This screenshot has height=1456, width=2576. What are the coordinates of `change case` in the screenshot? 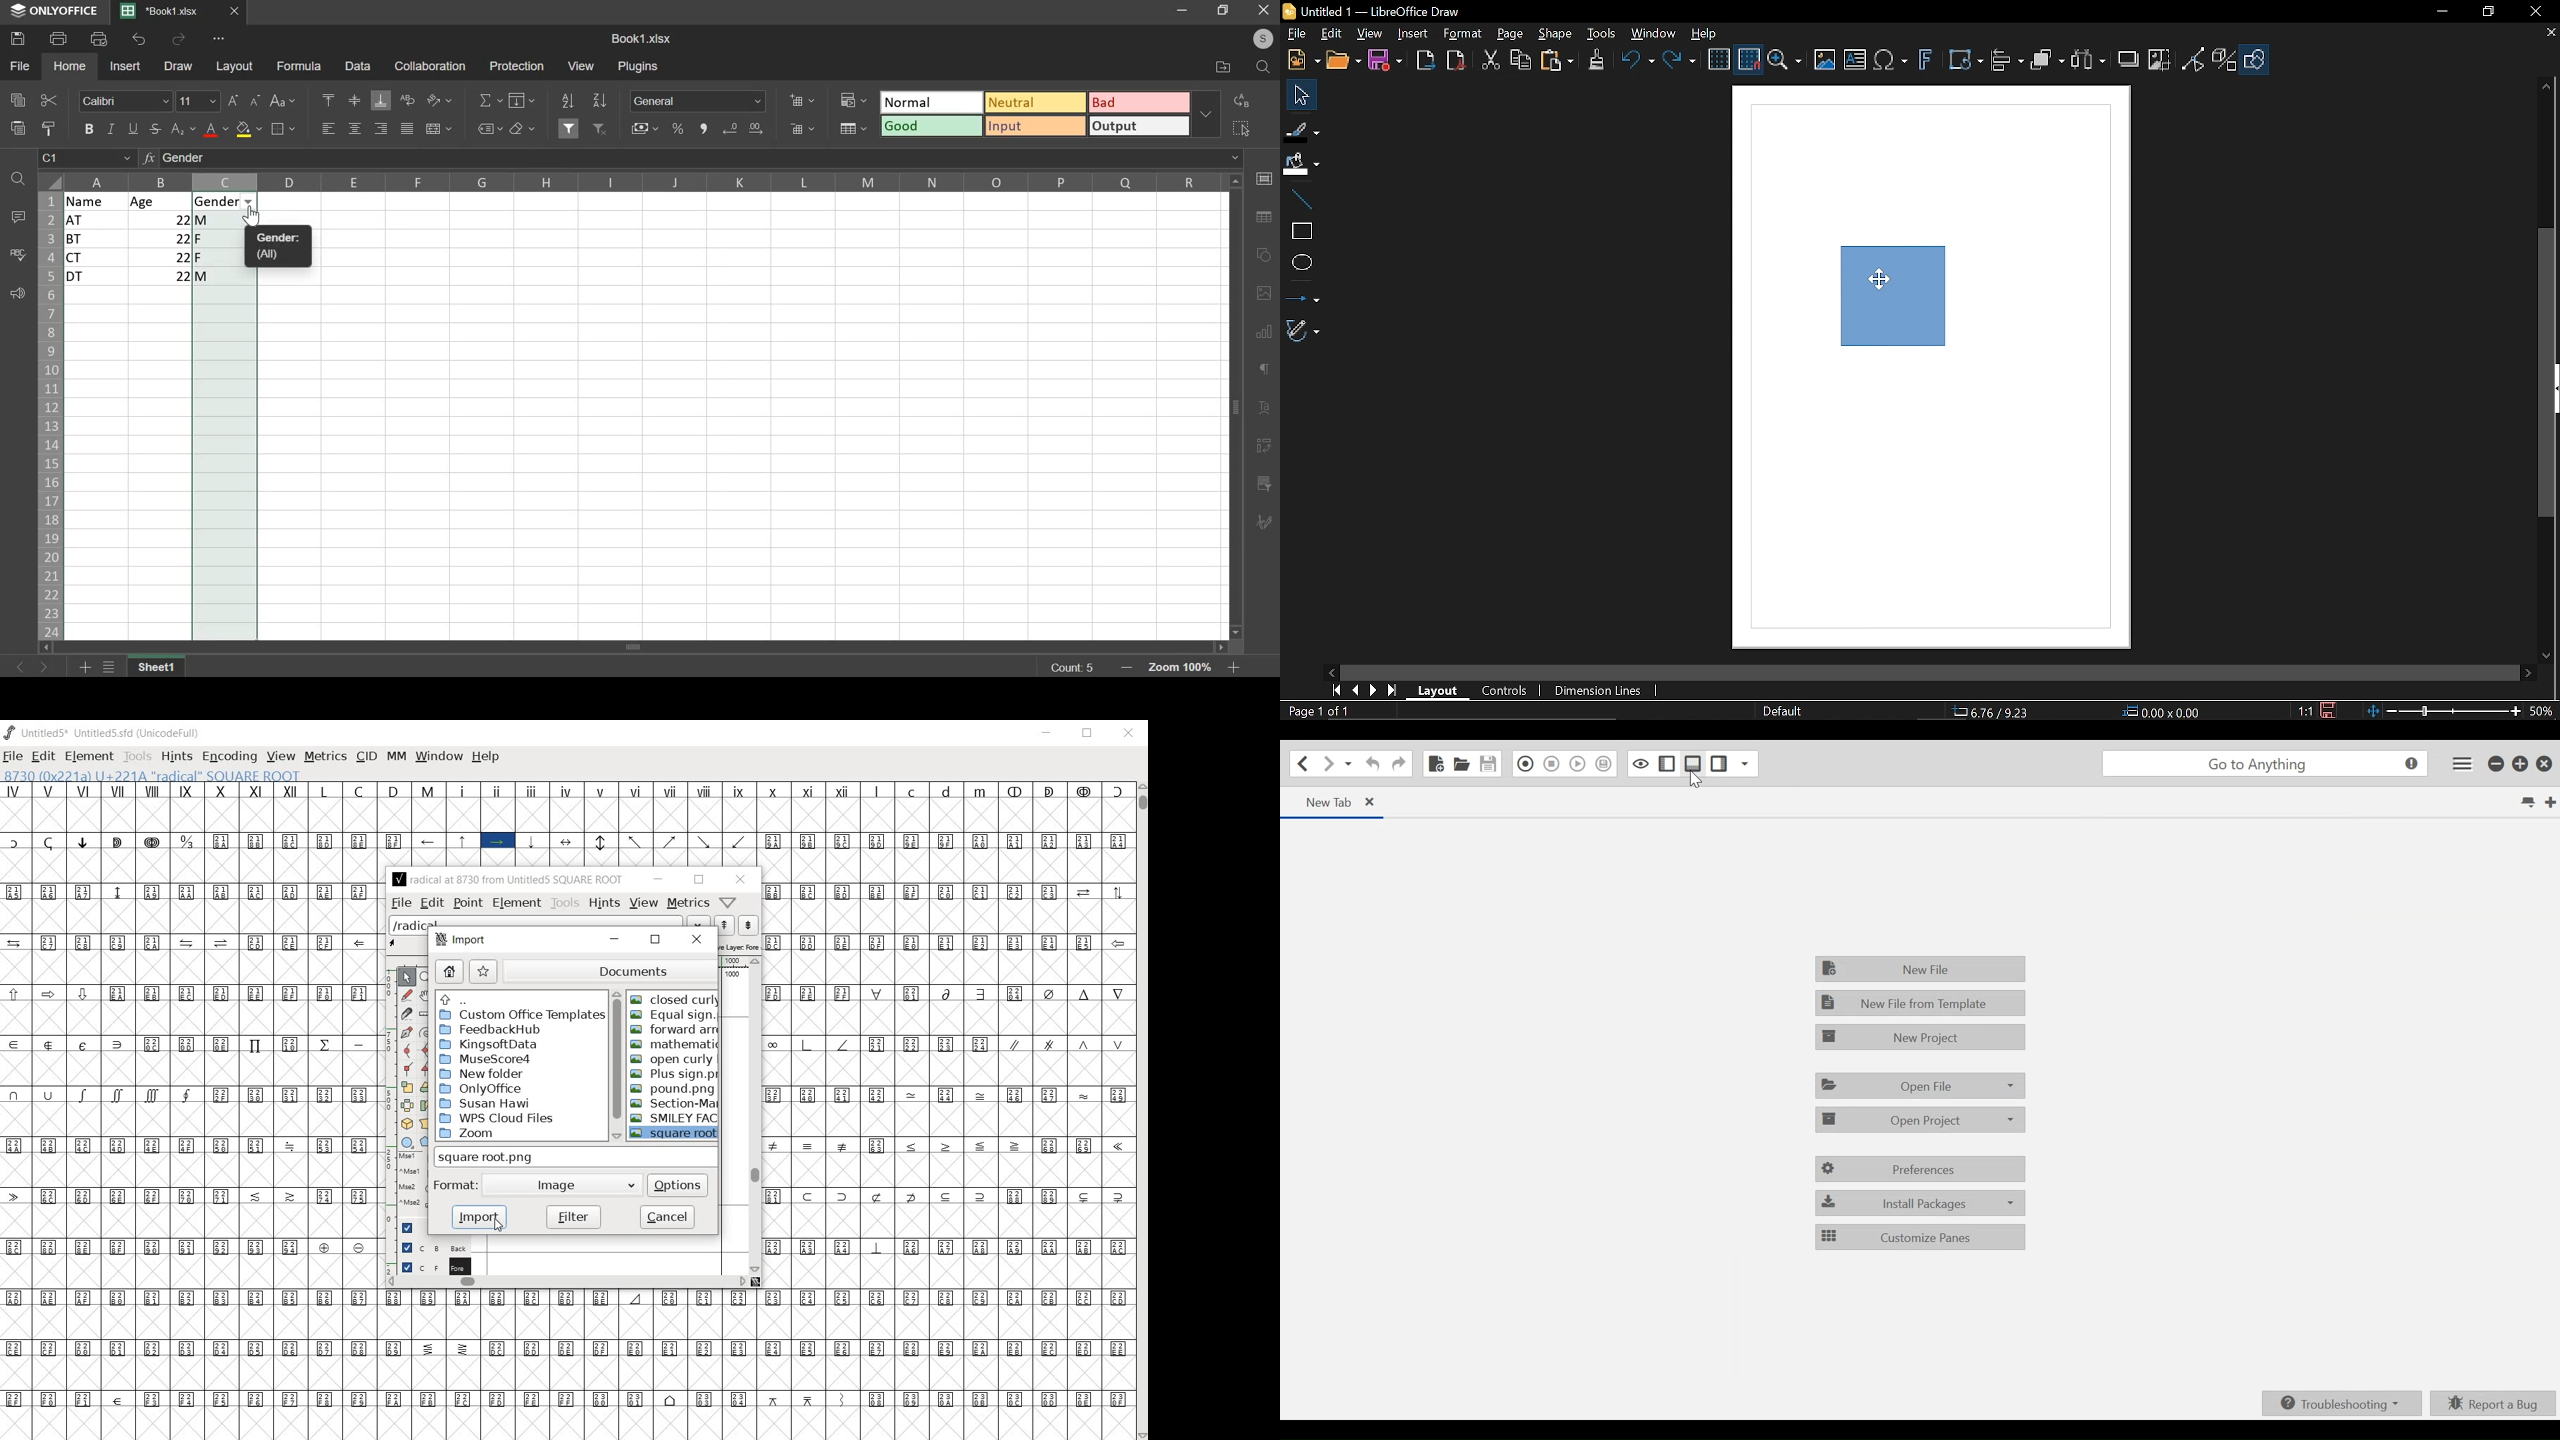 It's located at (285, 100).